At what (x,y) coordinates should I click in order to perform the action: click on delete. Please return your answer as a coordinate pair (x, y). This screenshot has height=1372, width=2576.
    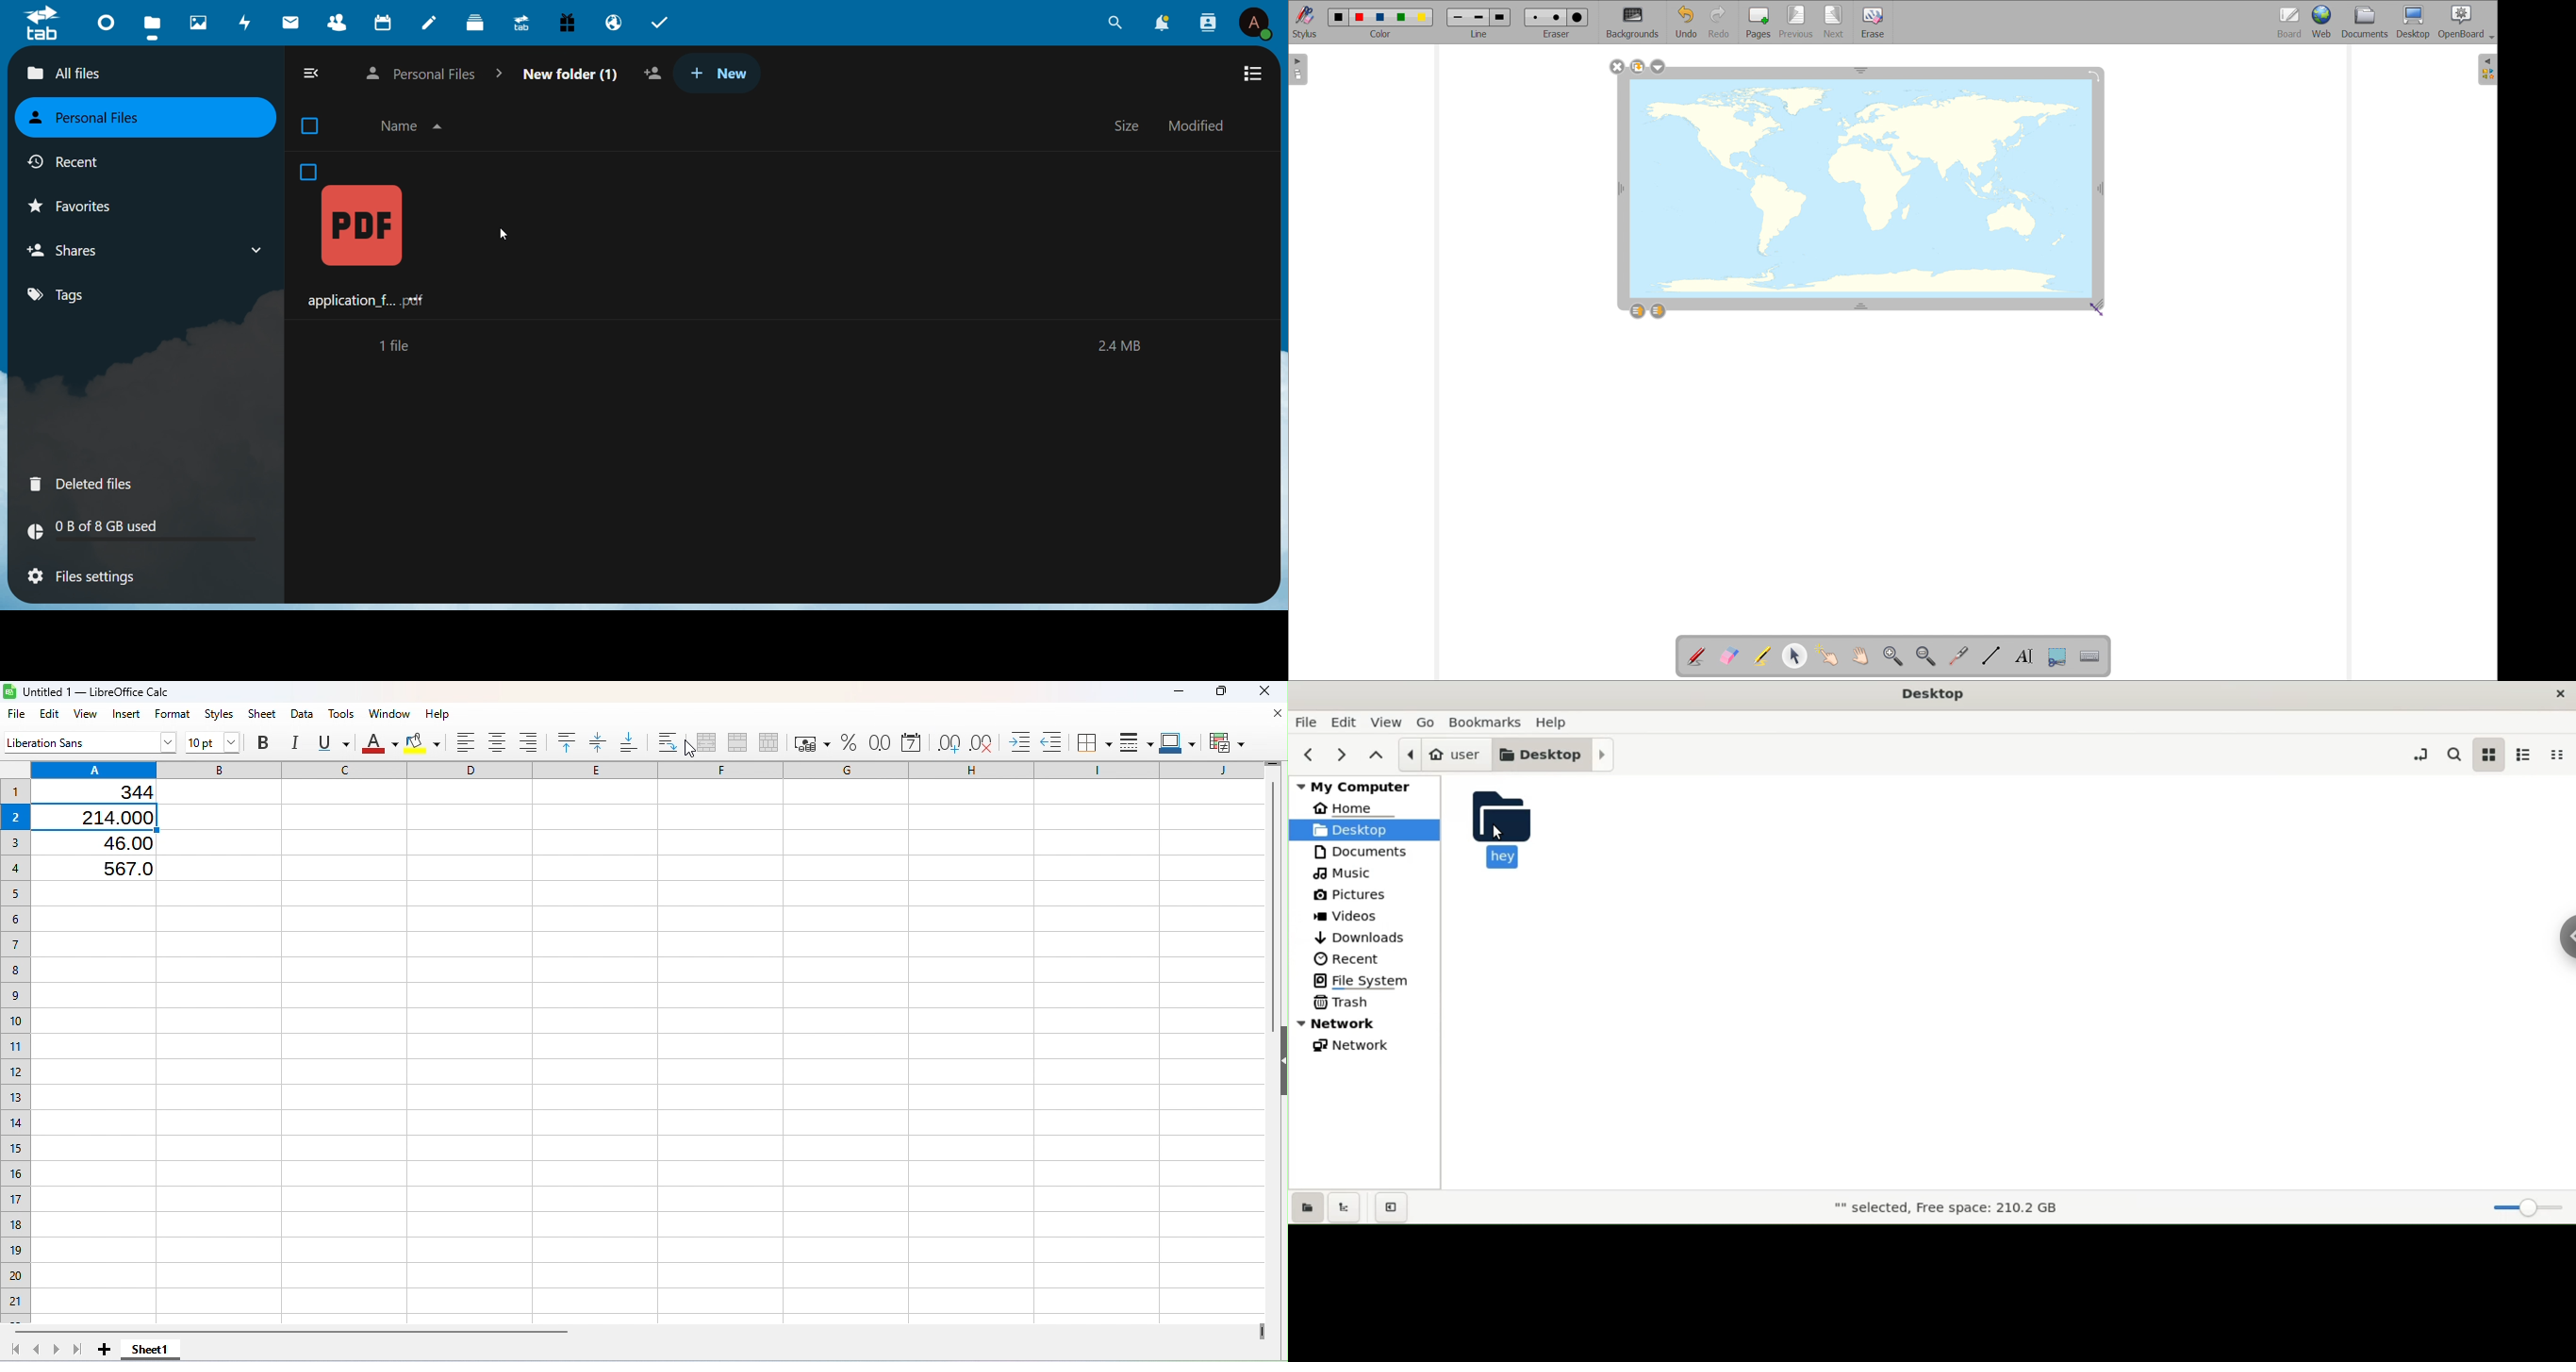
    Looking at the image, I should click on (1617, 67).